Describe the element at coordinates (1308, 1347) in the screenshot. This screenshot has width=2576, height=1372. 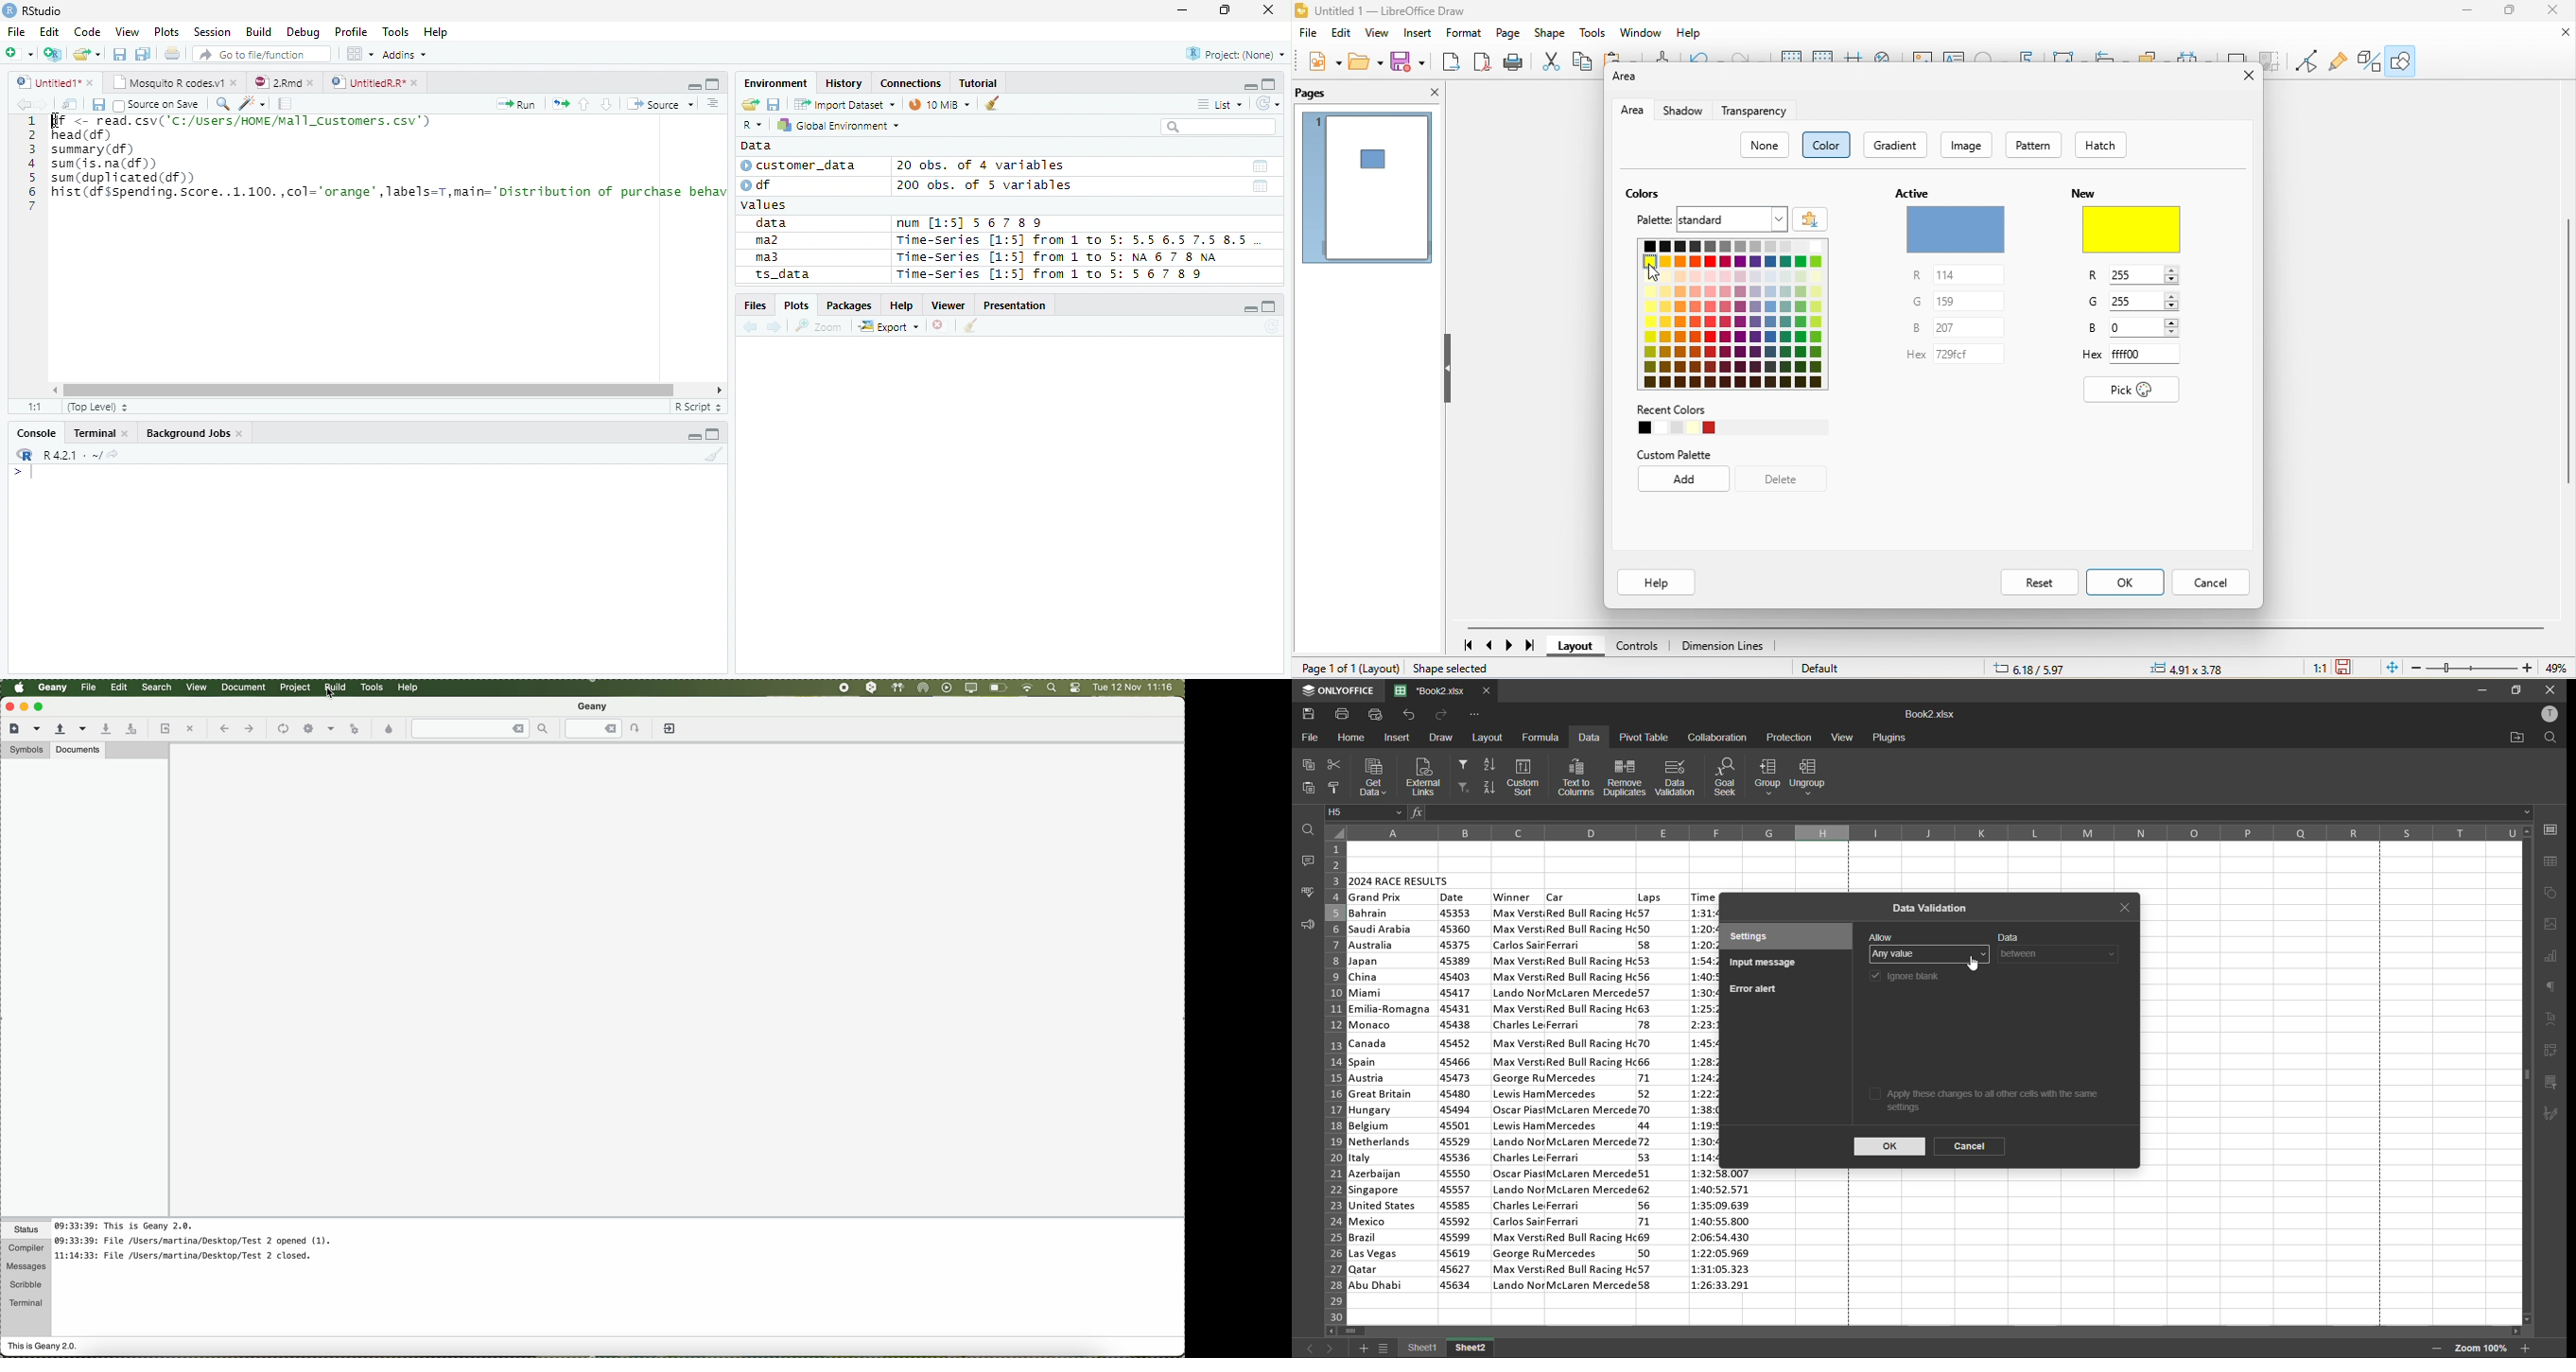
I see `previous` at that location.